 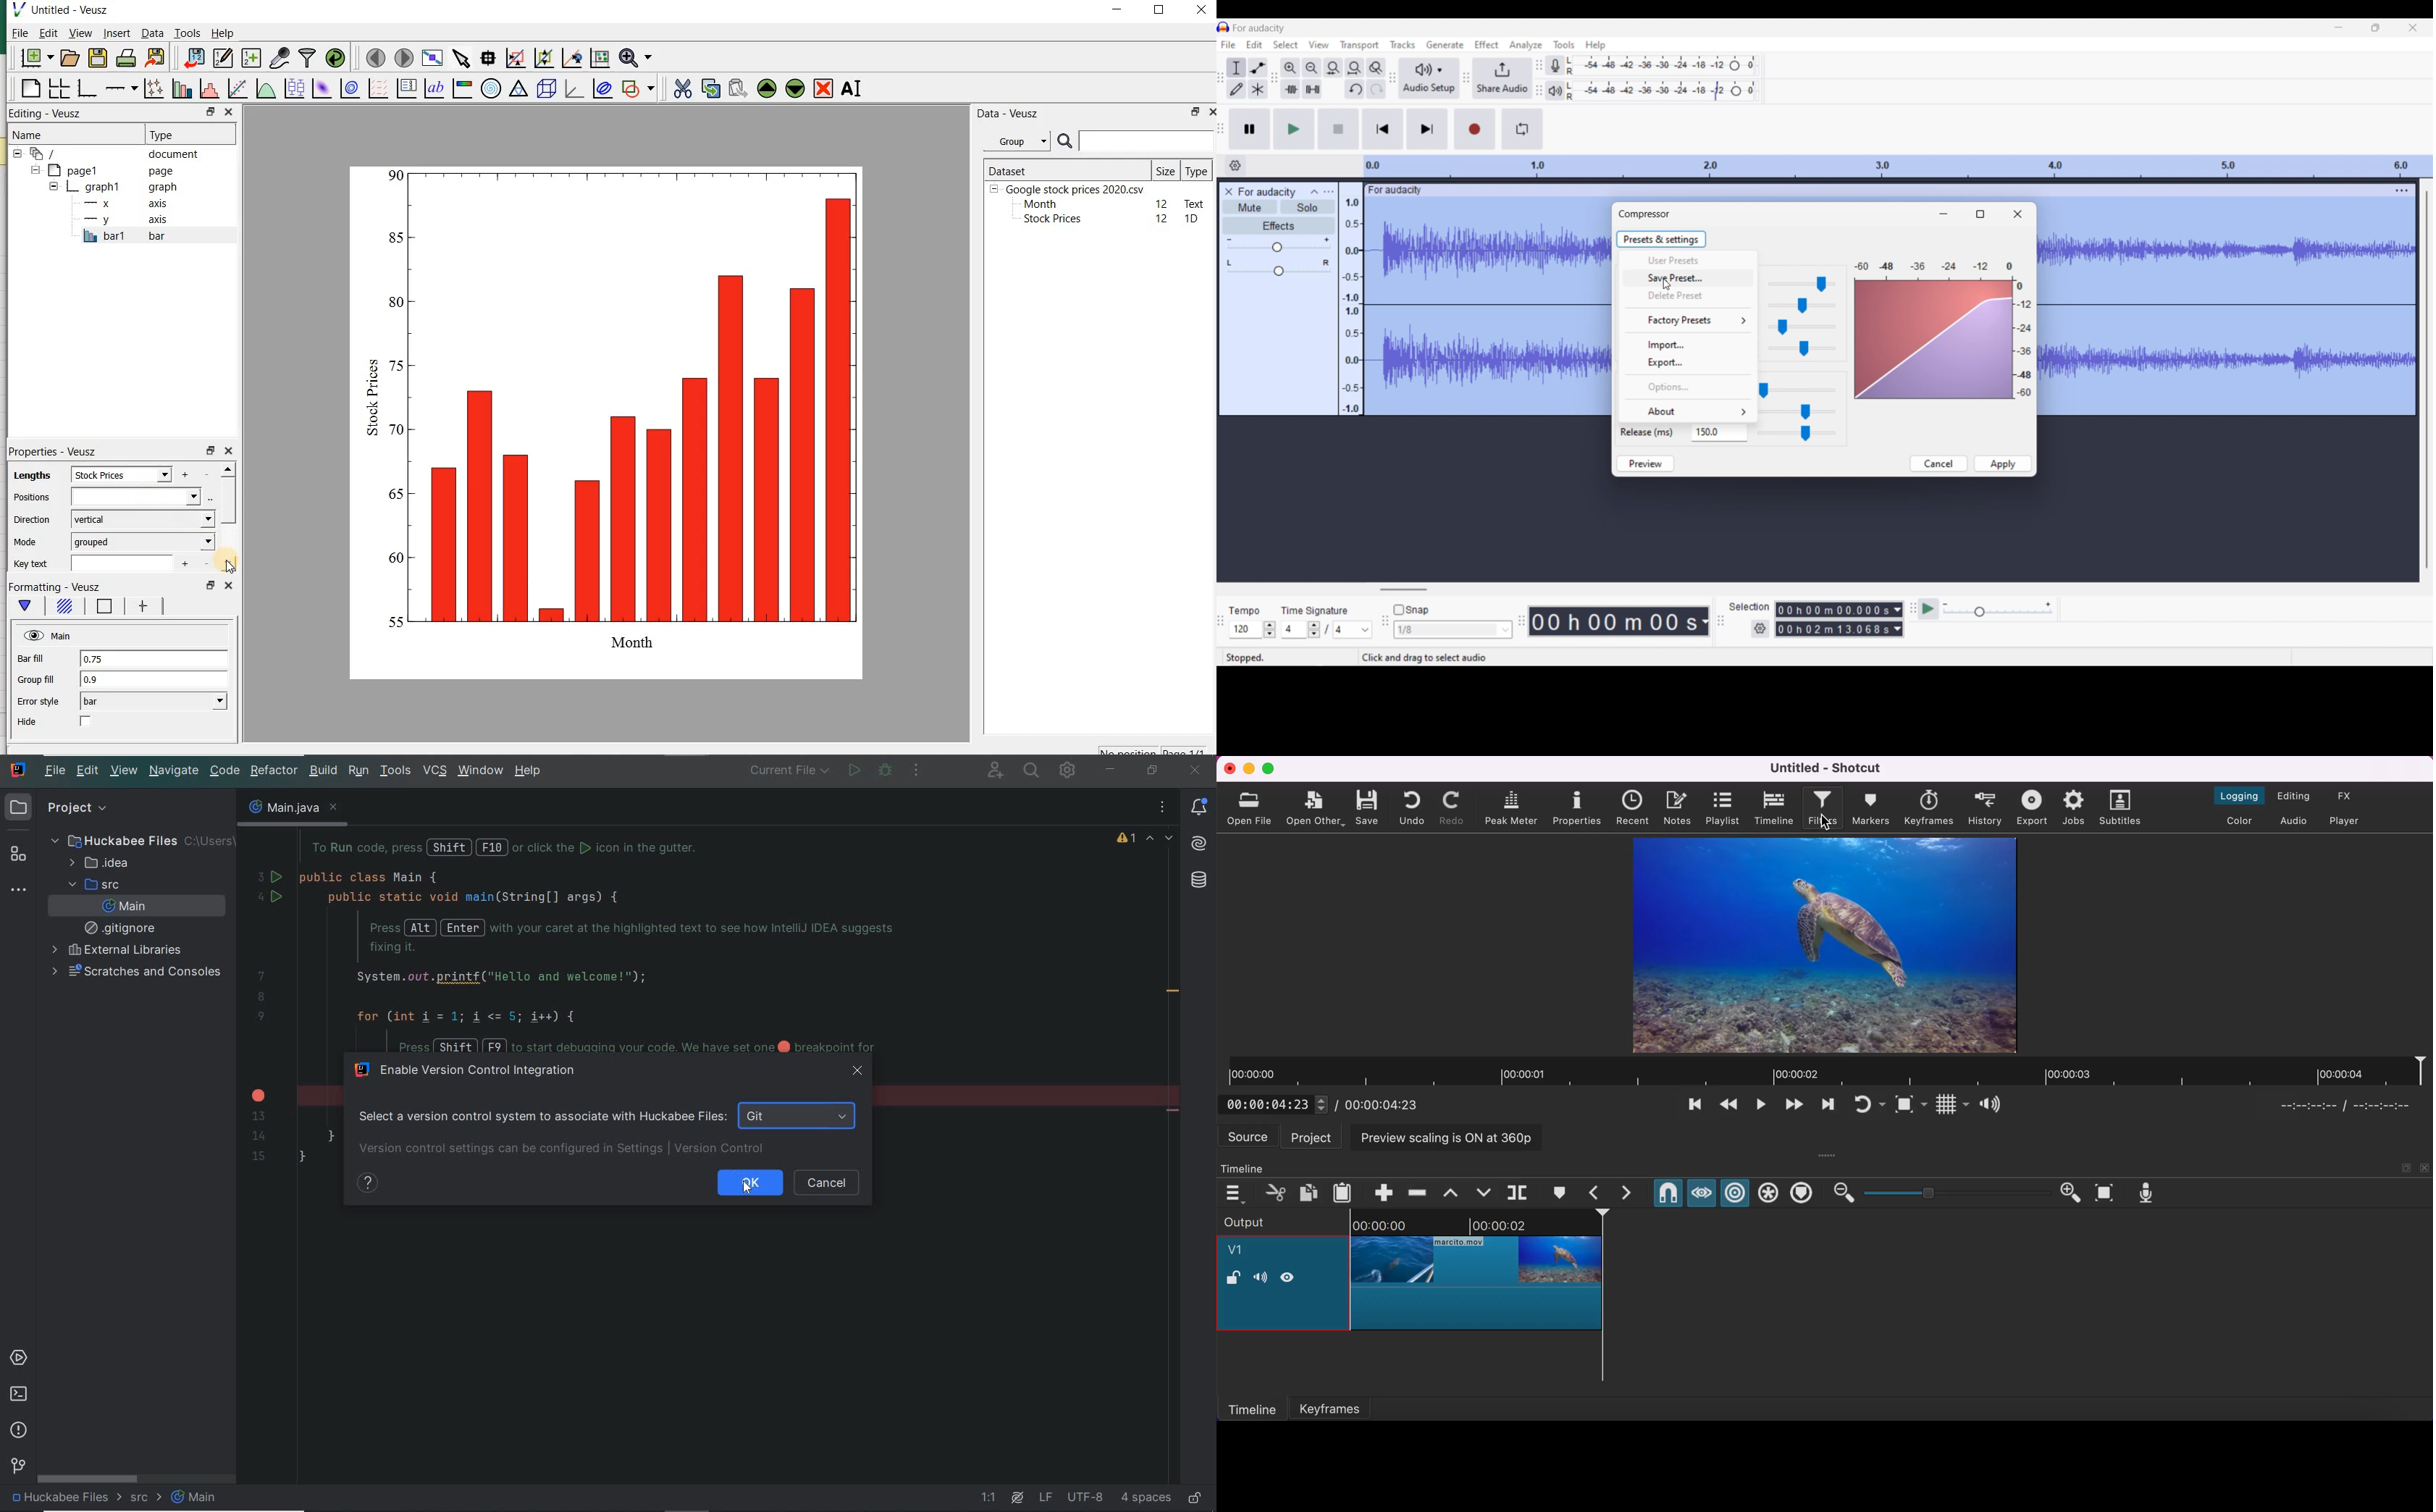 I want to click on Show in a bigger tab, so click(x=1979, y=214).